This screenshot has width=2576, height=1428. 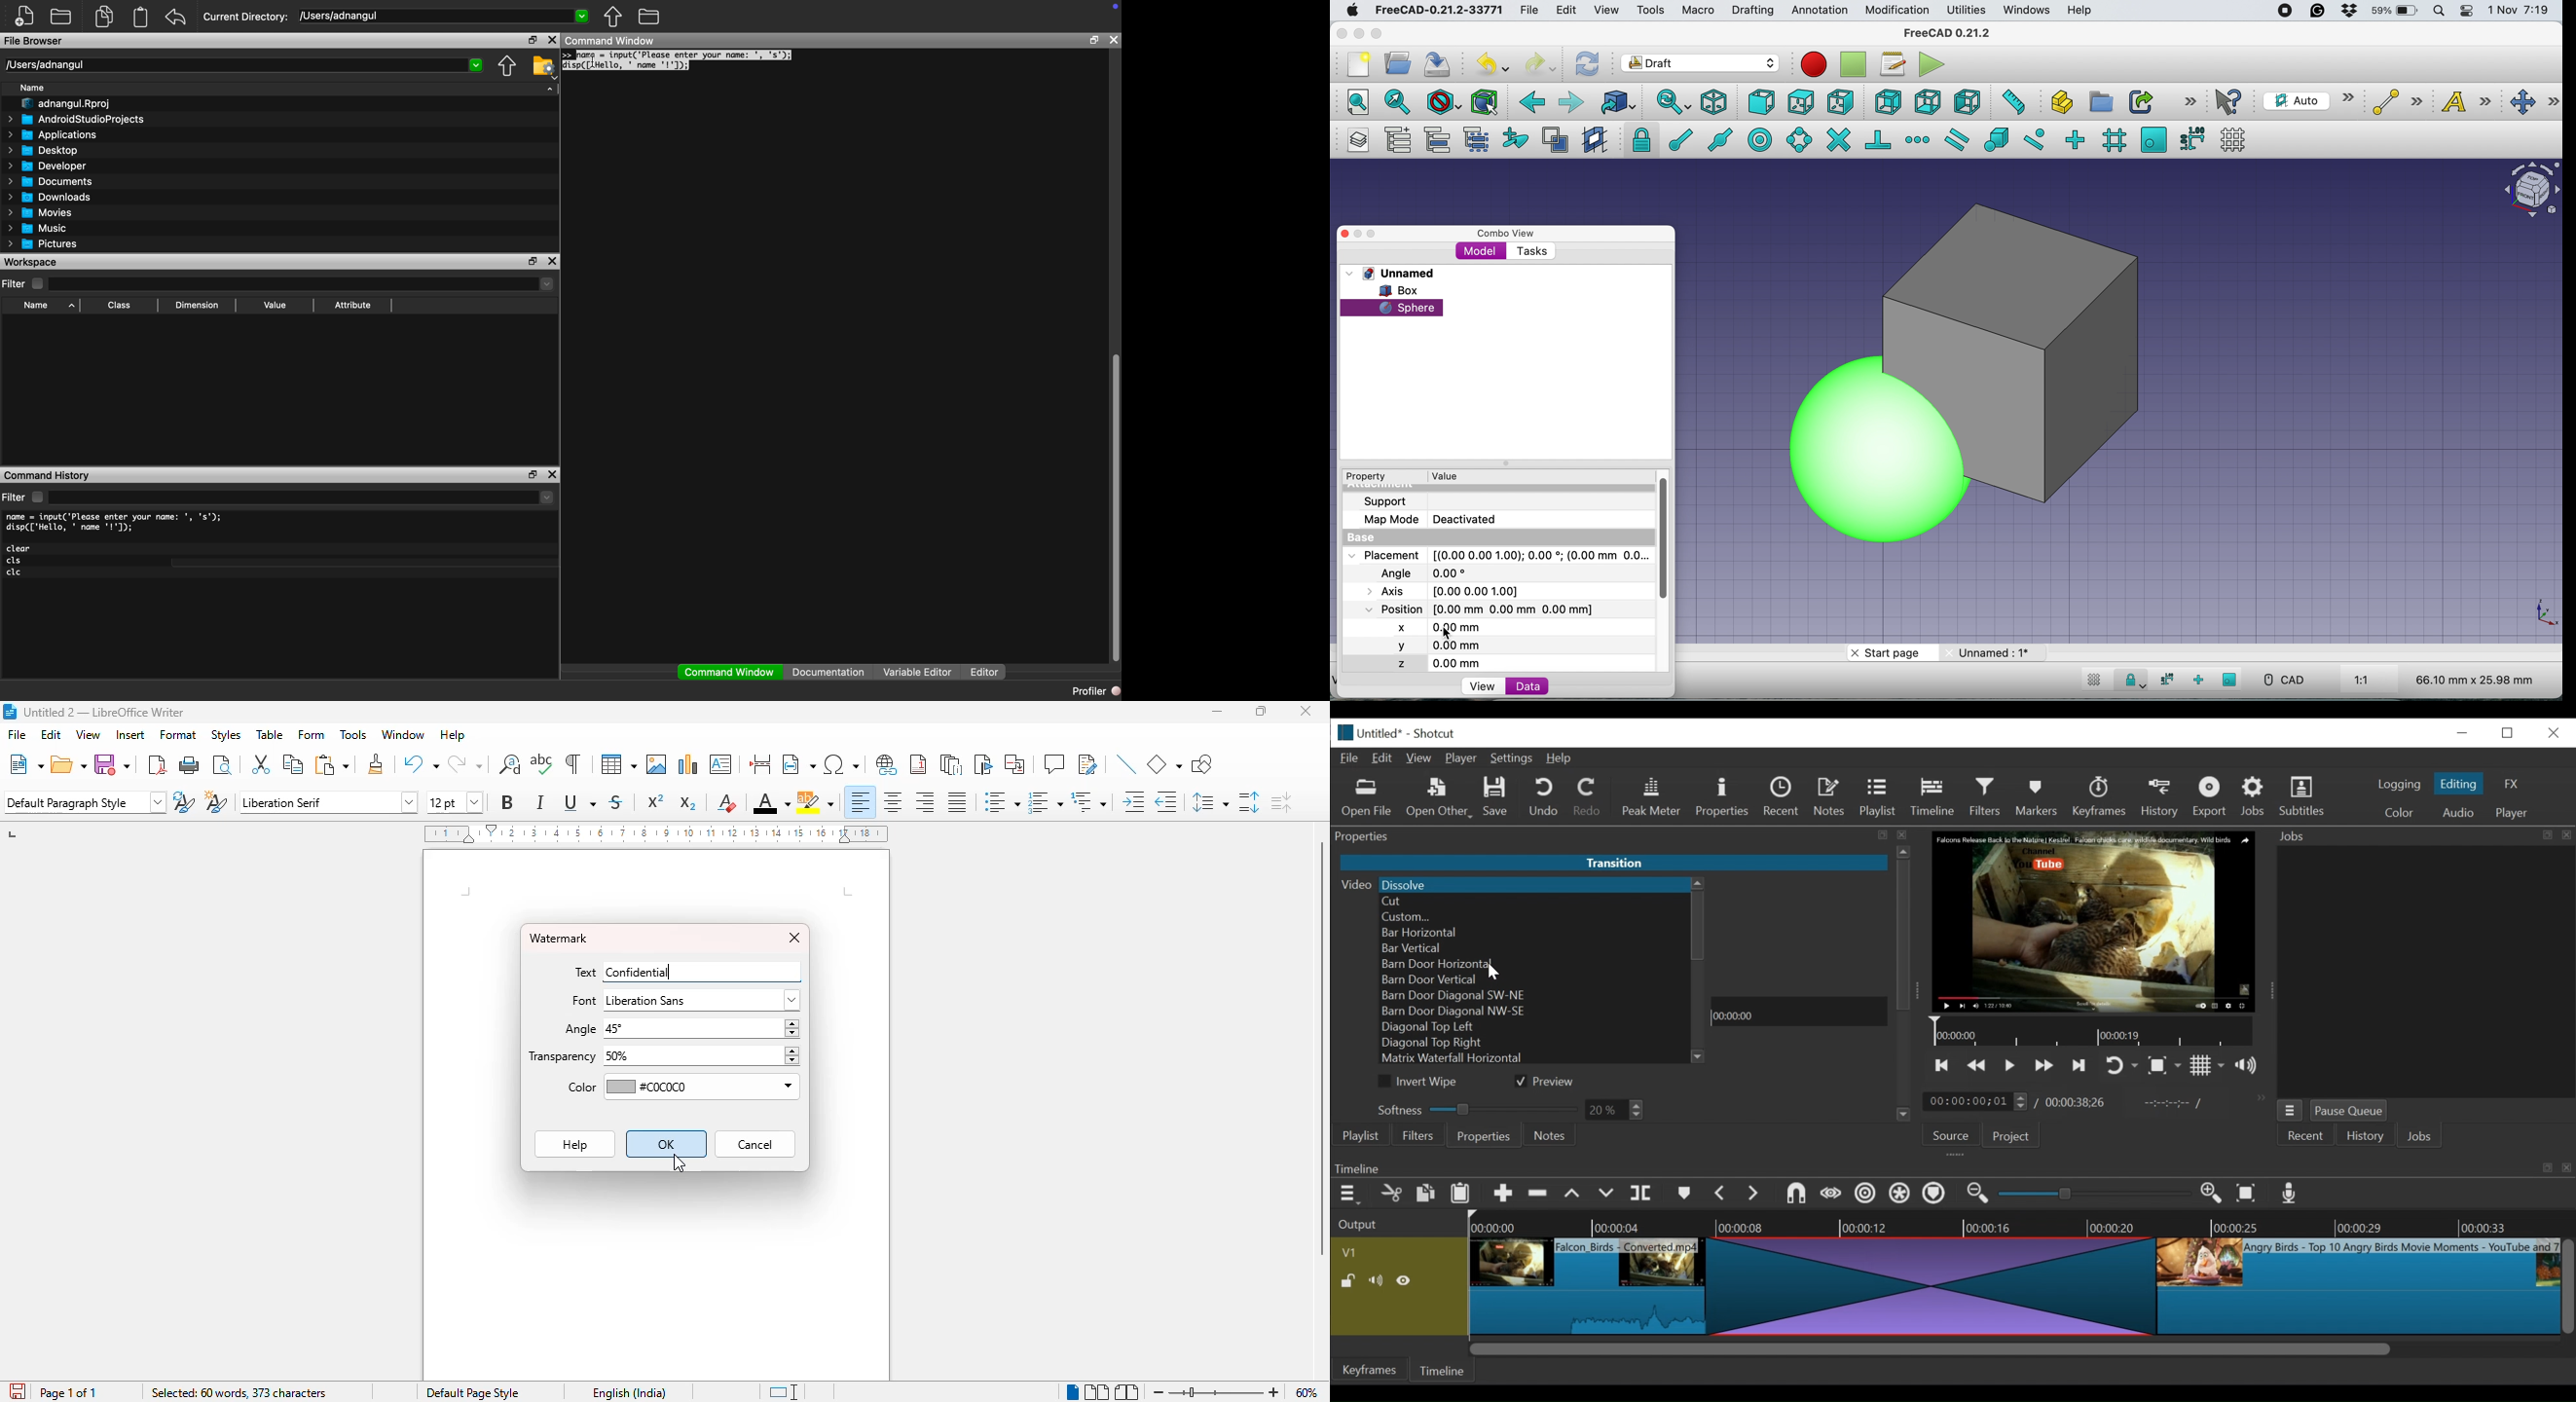 I want to click on text, so click(x=2472, y=101).